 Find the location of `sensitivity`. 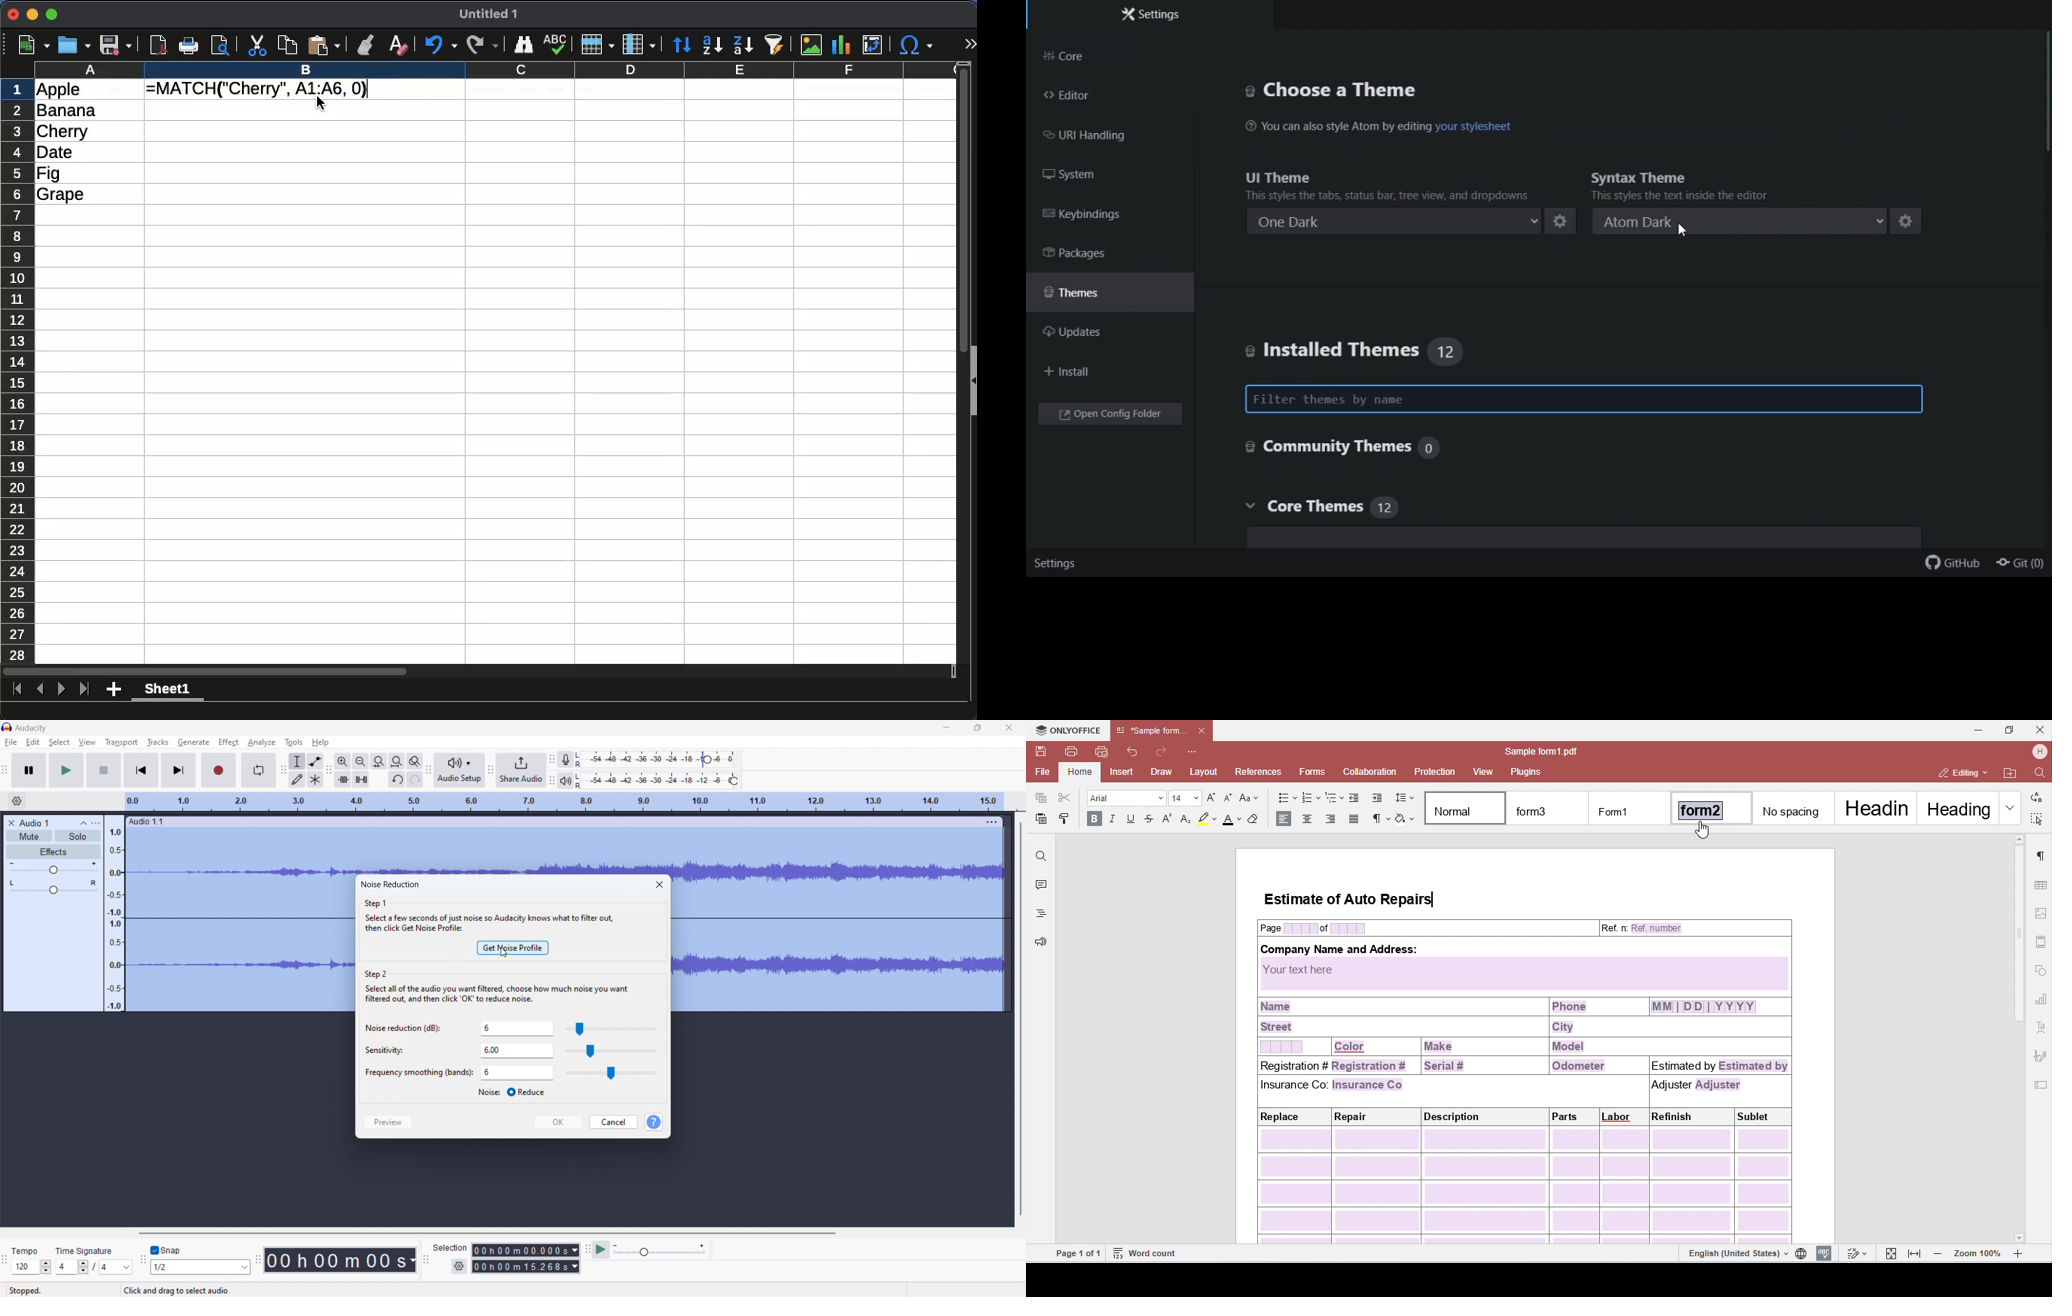

sensitivity is located at coordinates (382, 1051).